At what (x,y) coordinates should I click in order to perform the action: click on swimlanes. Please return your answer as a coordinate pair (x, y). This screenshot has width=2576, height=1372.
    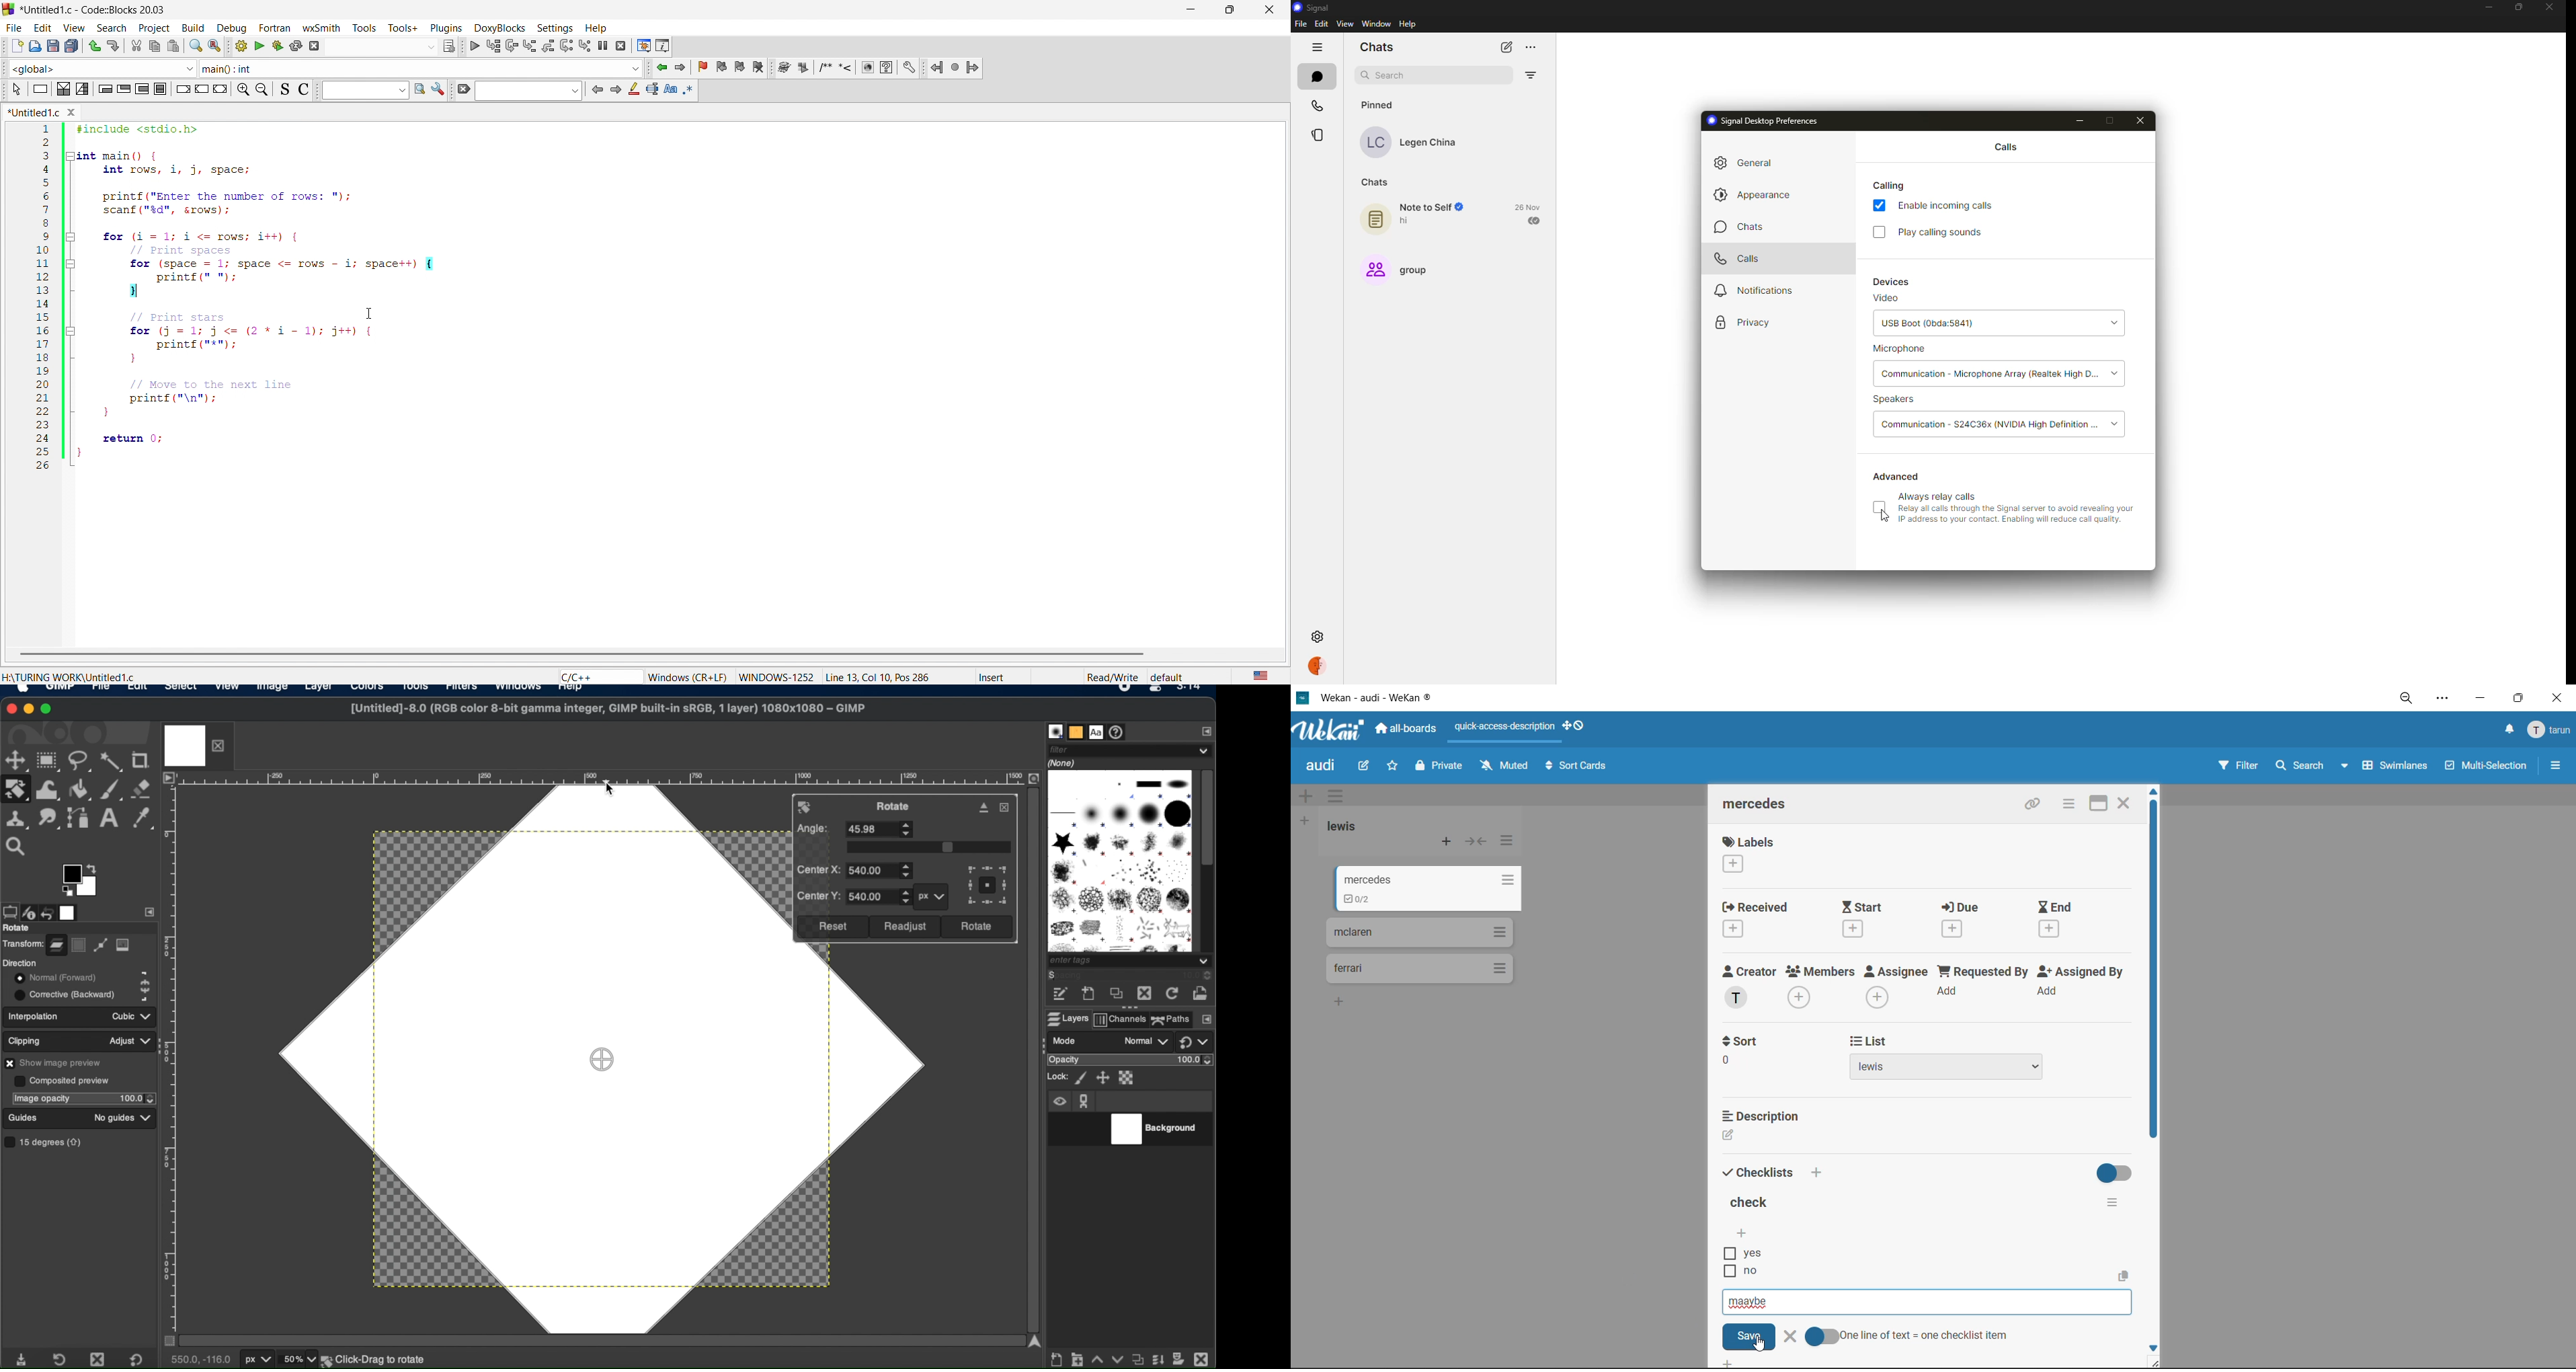
    Looking at the image, I should click on (2398, 768).